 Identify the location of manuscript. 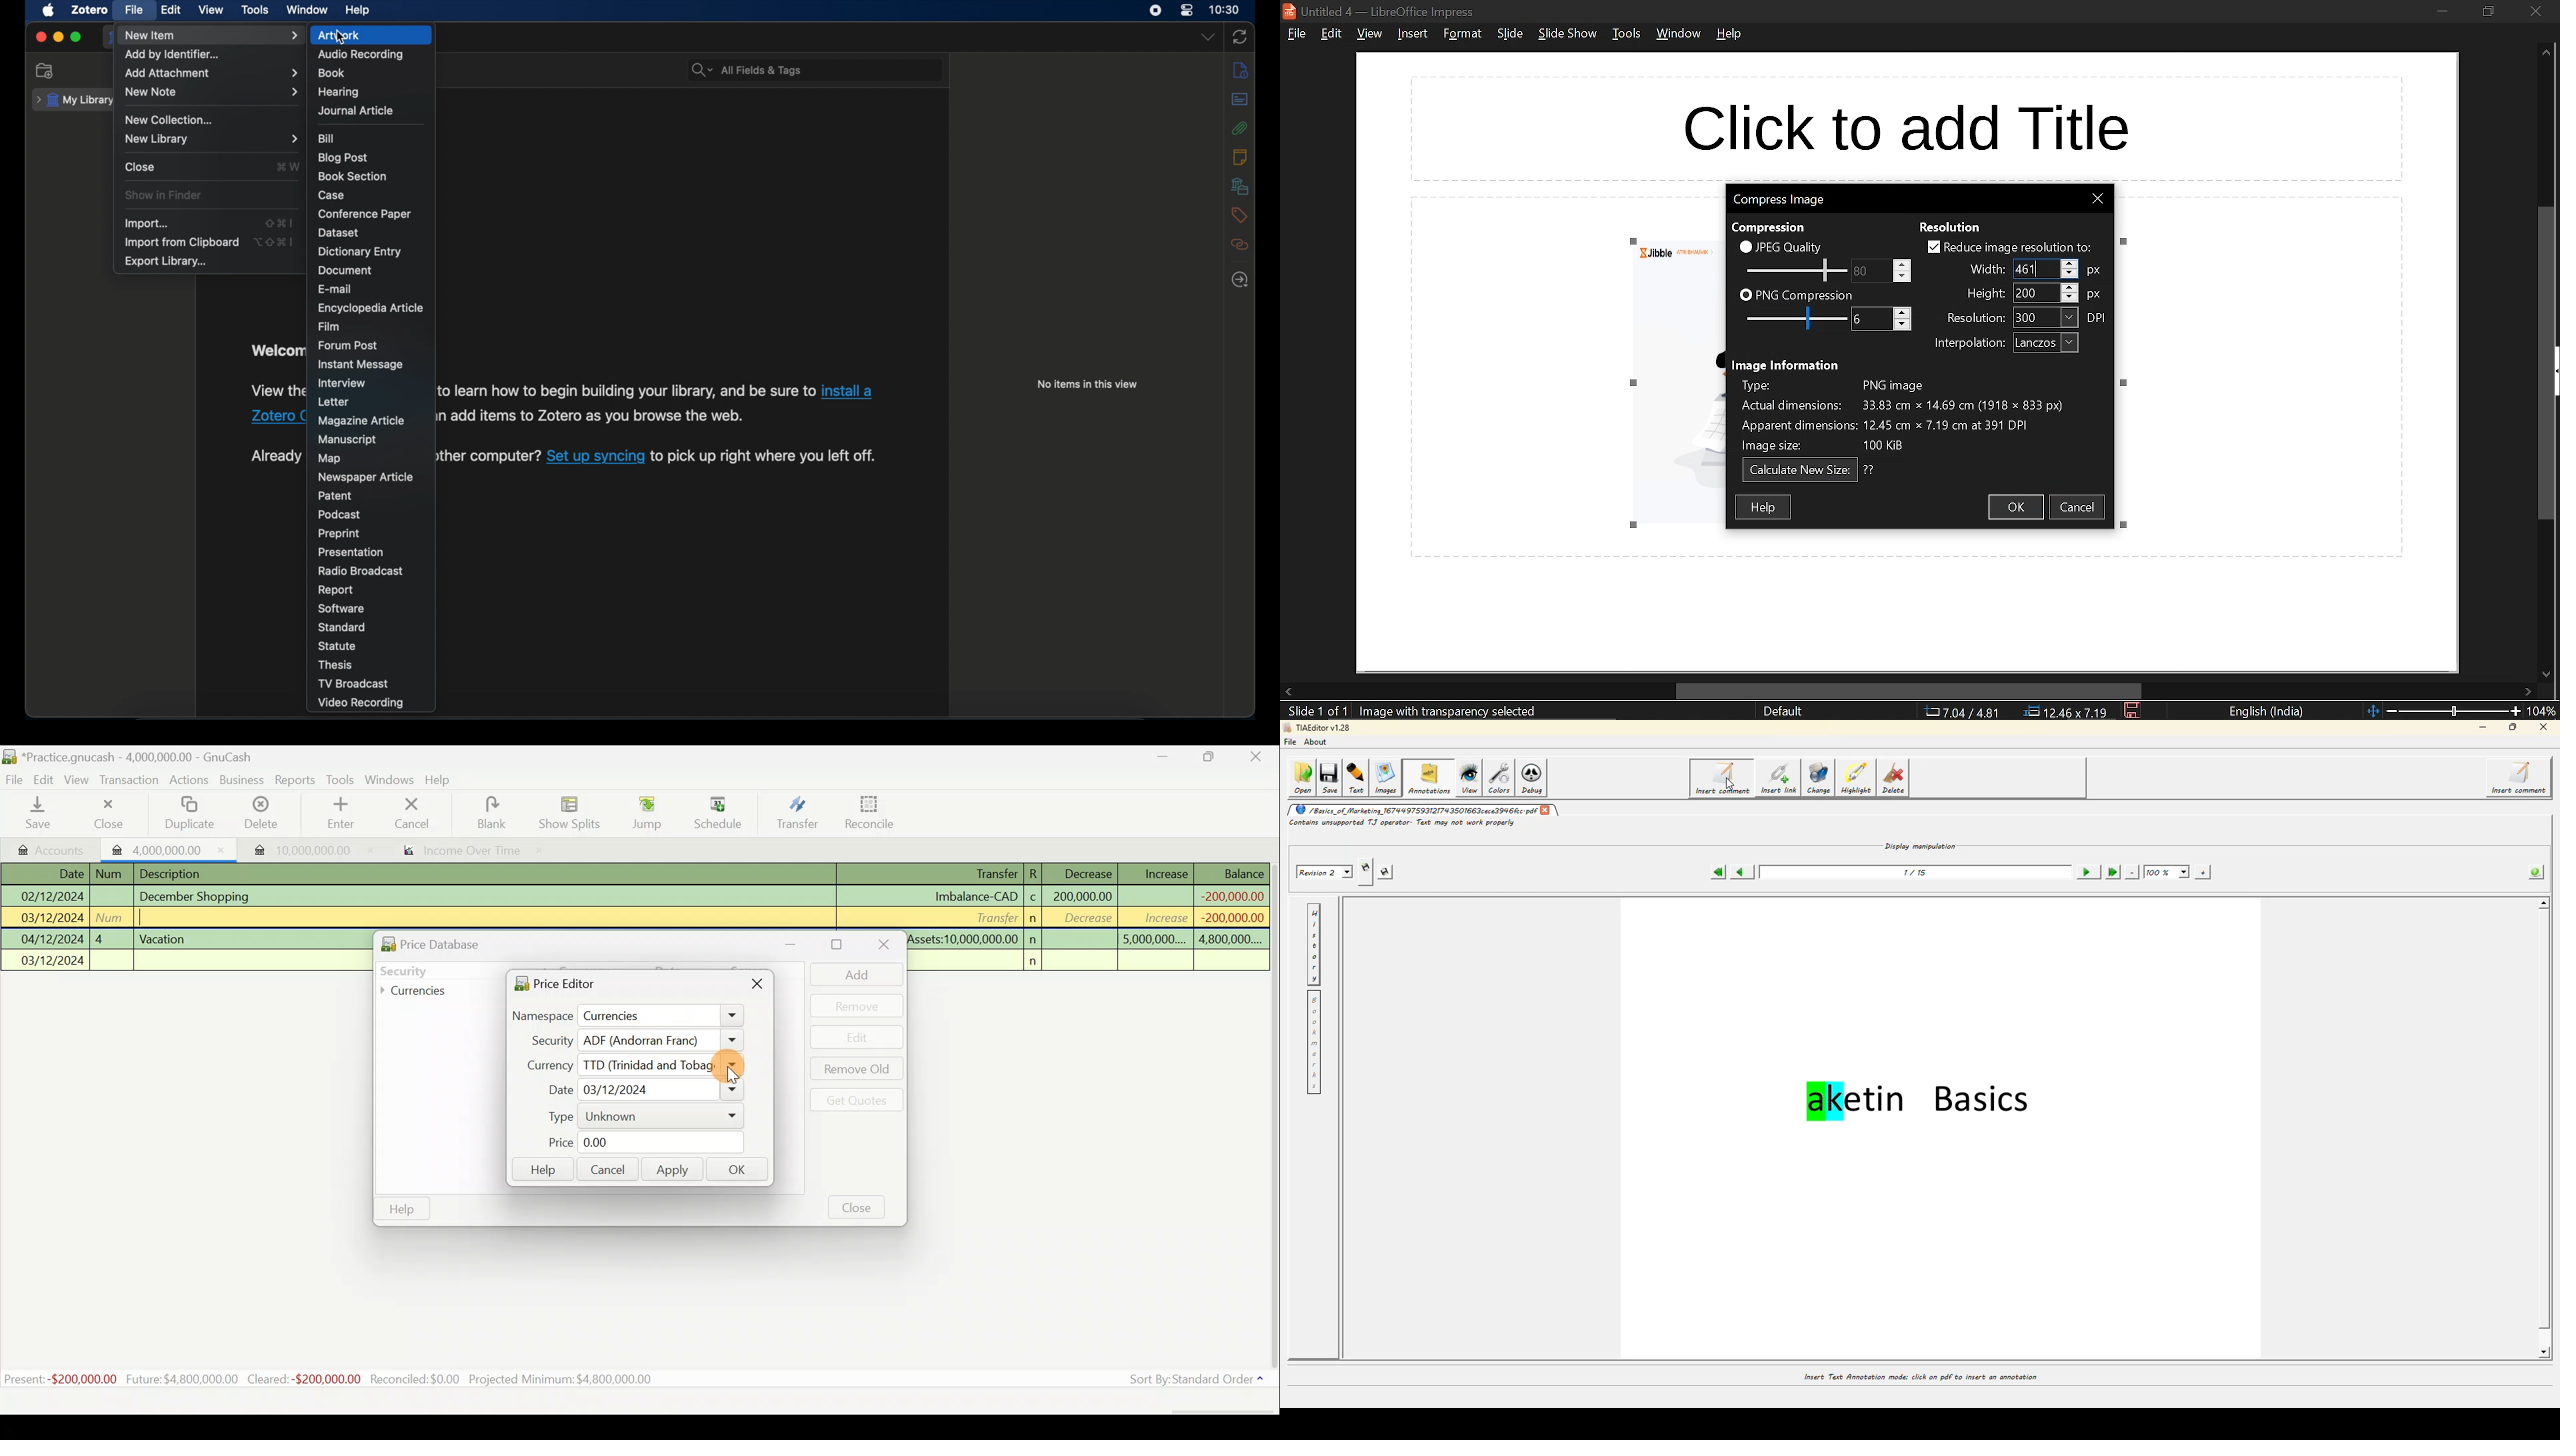
(348, 439).